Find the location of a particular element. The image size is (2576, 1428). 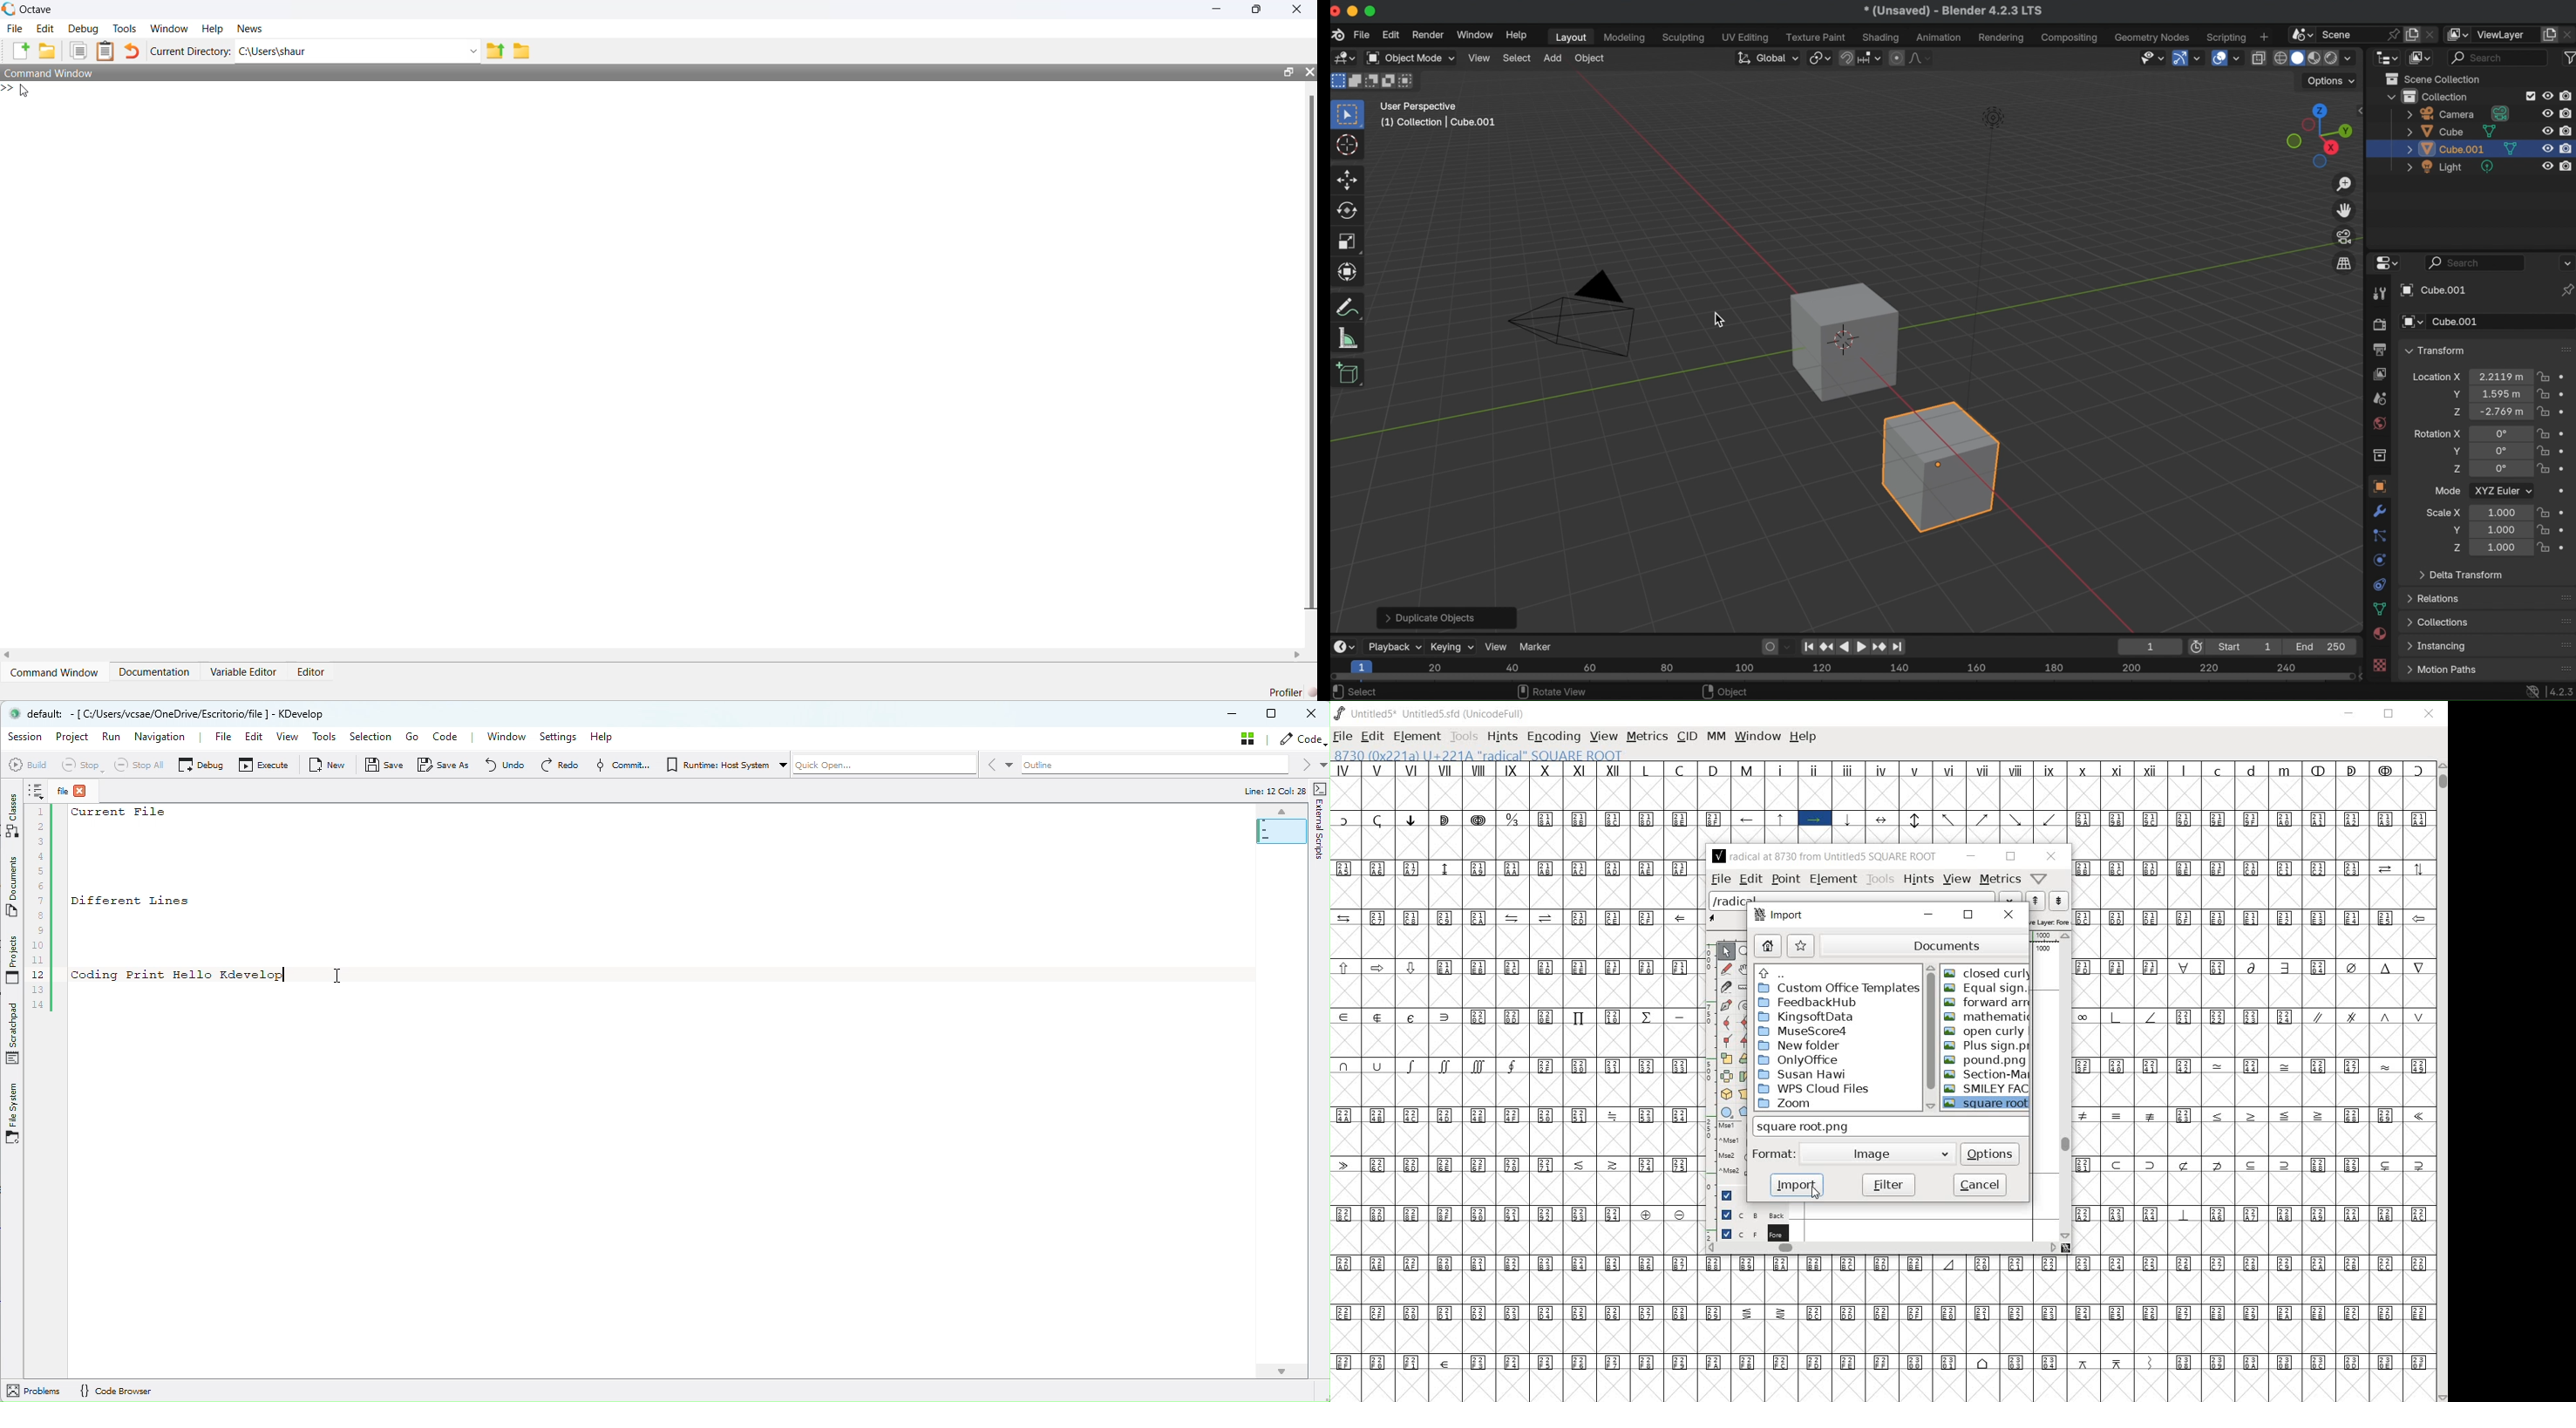

rotate the selection is located at coordinates (1744, 1058).